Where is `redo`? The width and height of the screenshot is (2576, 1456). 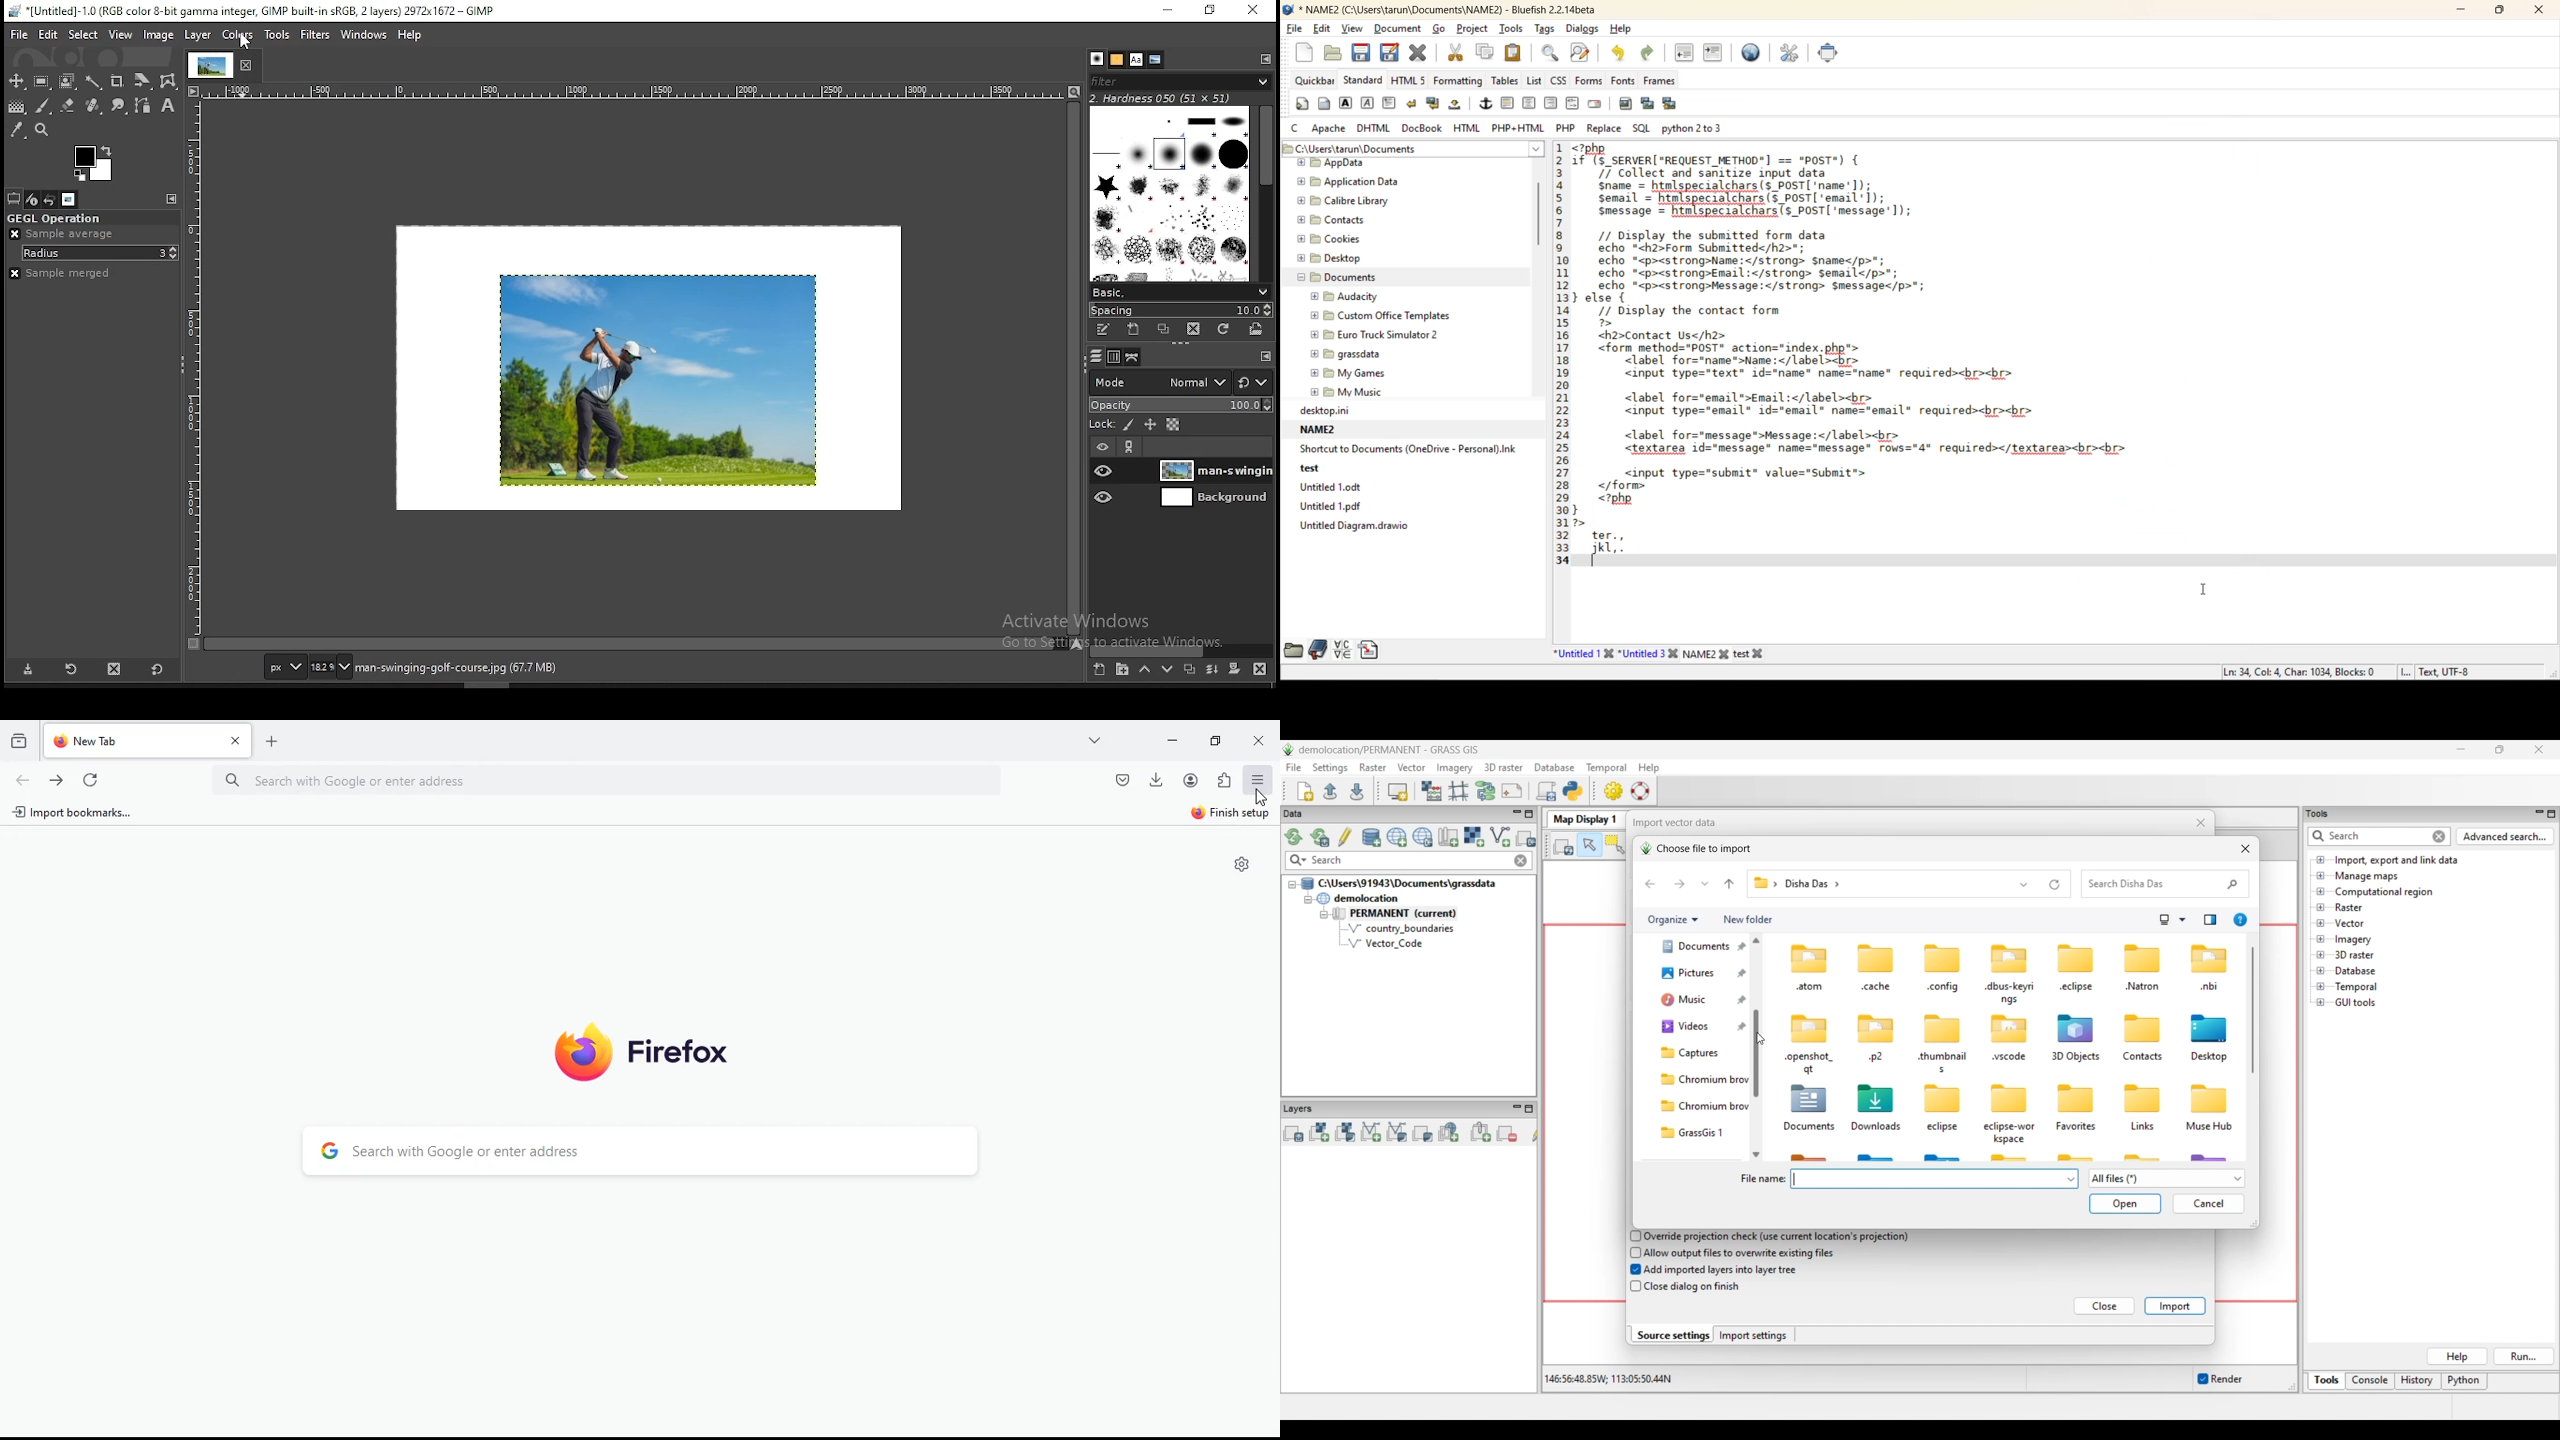
redo is located at coordinates (1650, 53).